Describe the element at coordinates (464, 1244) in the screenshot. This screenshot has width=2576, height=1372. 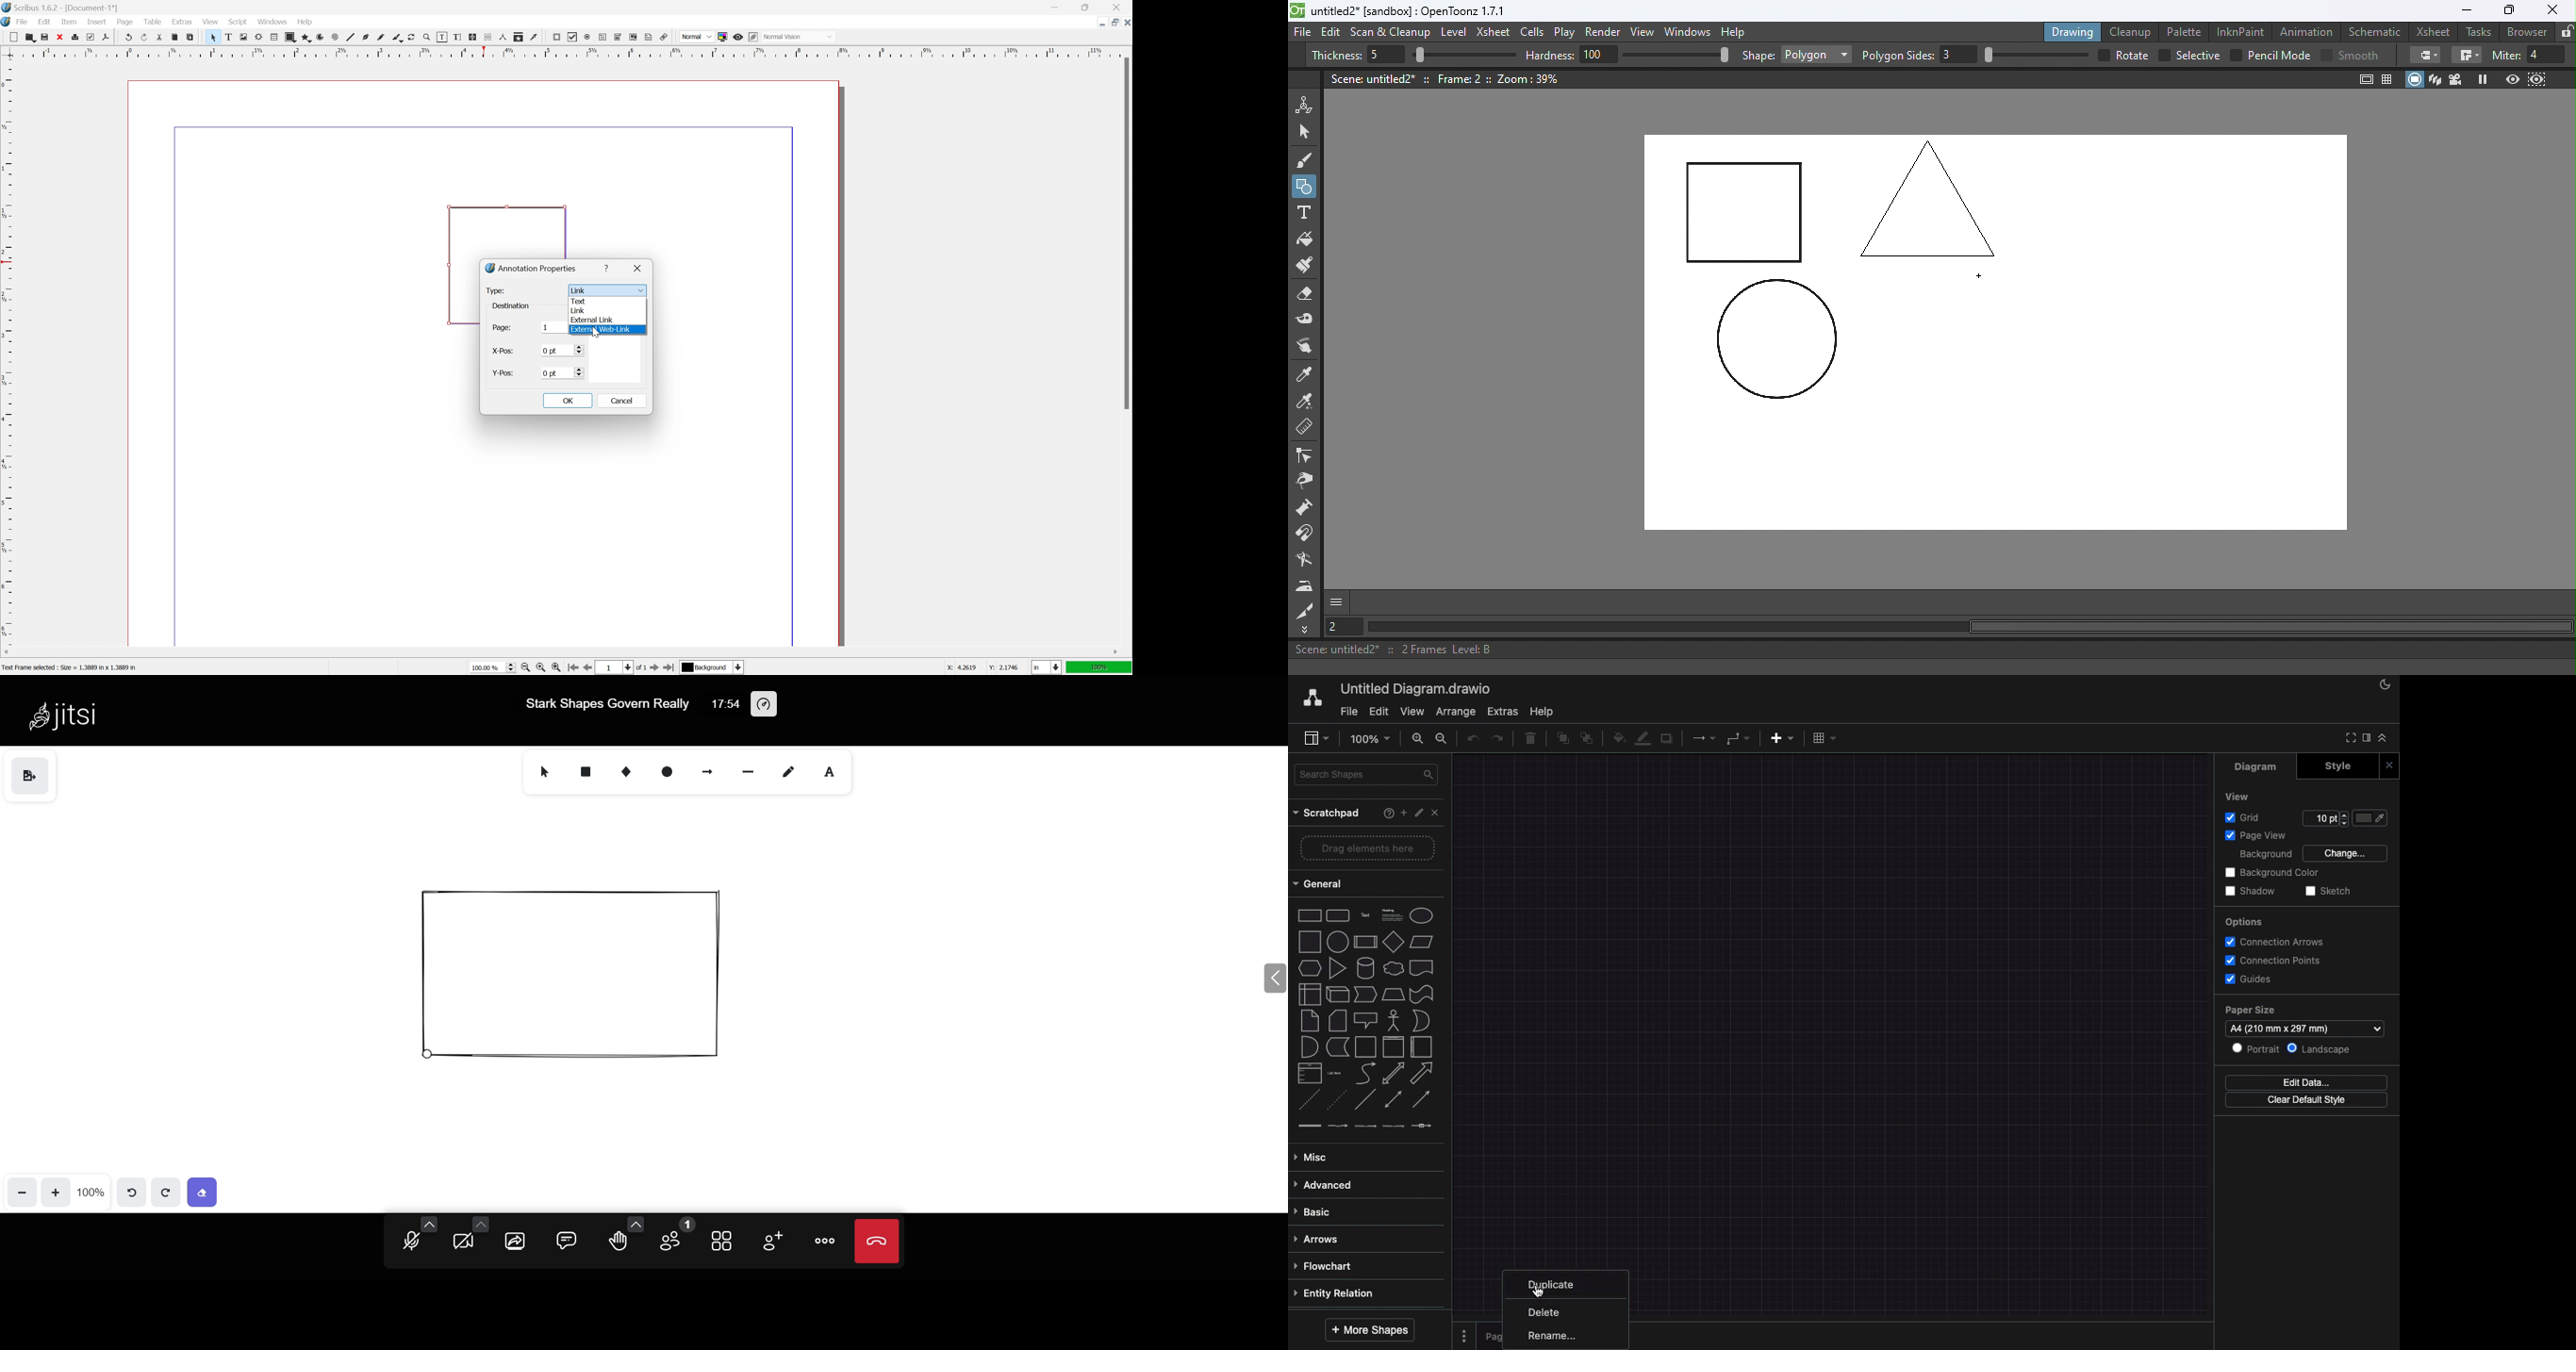
I see `camera` at that location.